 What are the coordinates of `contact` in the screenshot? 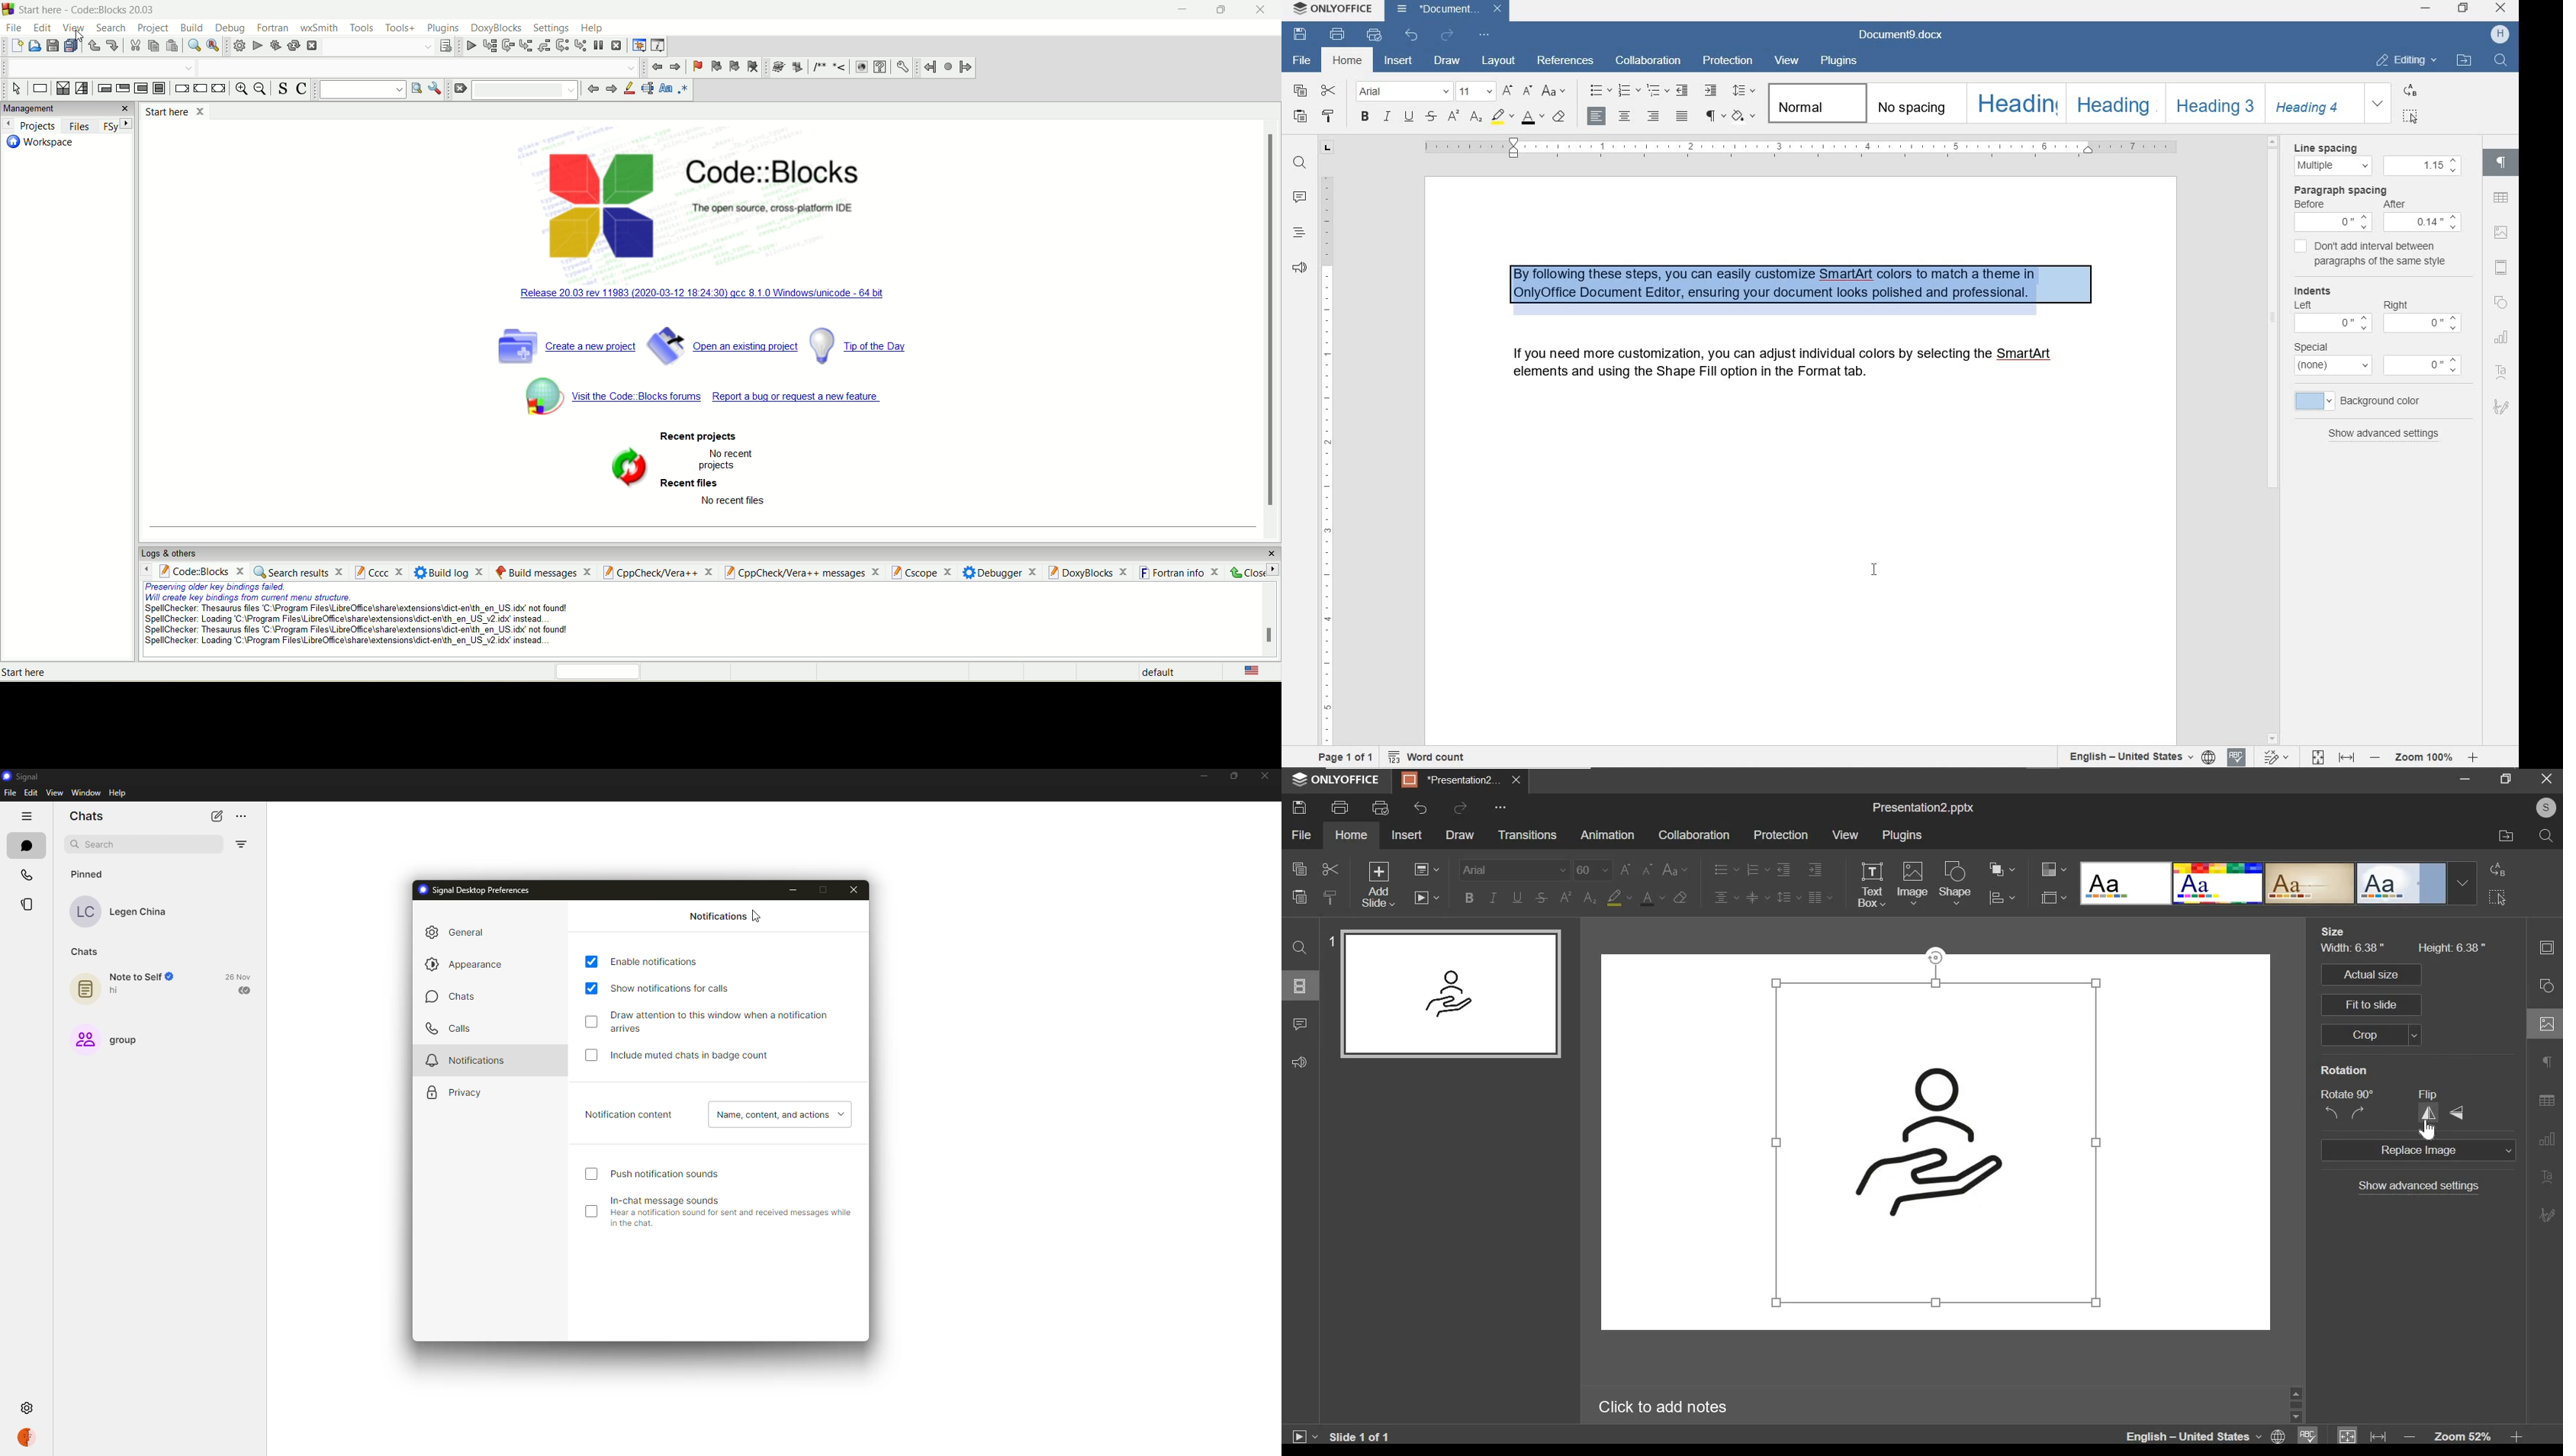 It's located at (127, 912).